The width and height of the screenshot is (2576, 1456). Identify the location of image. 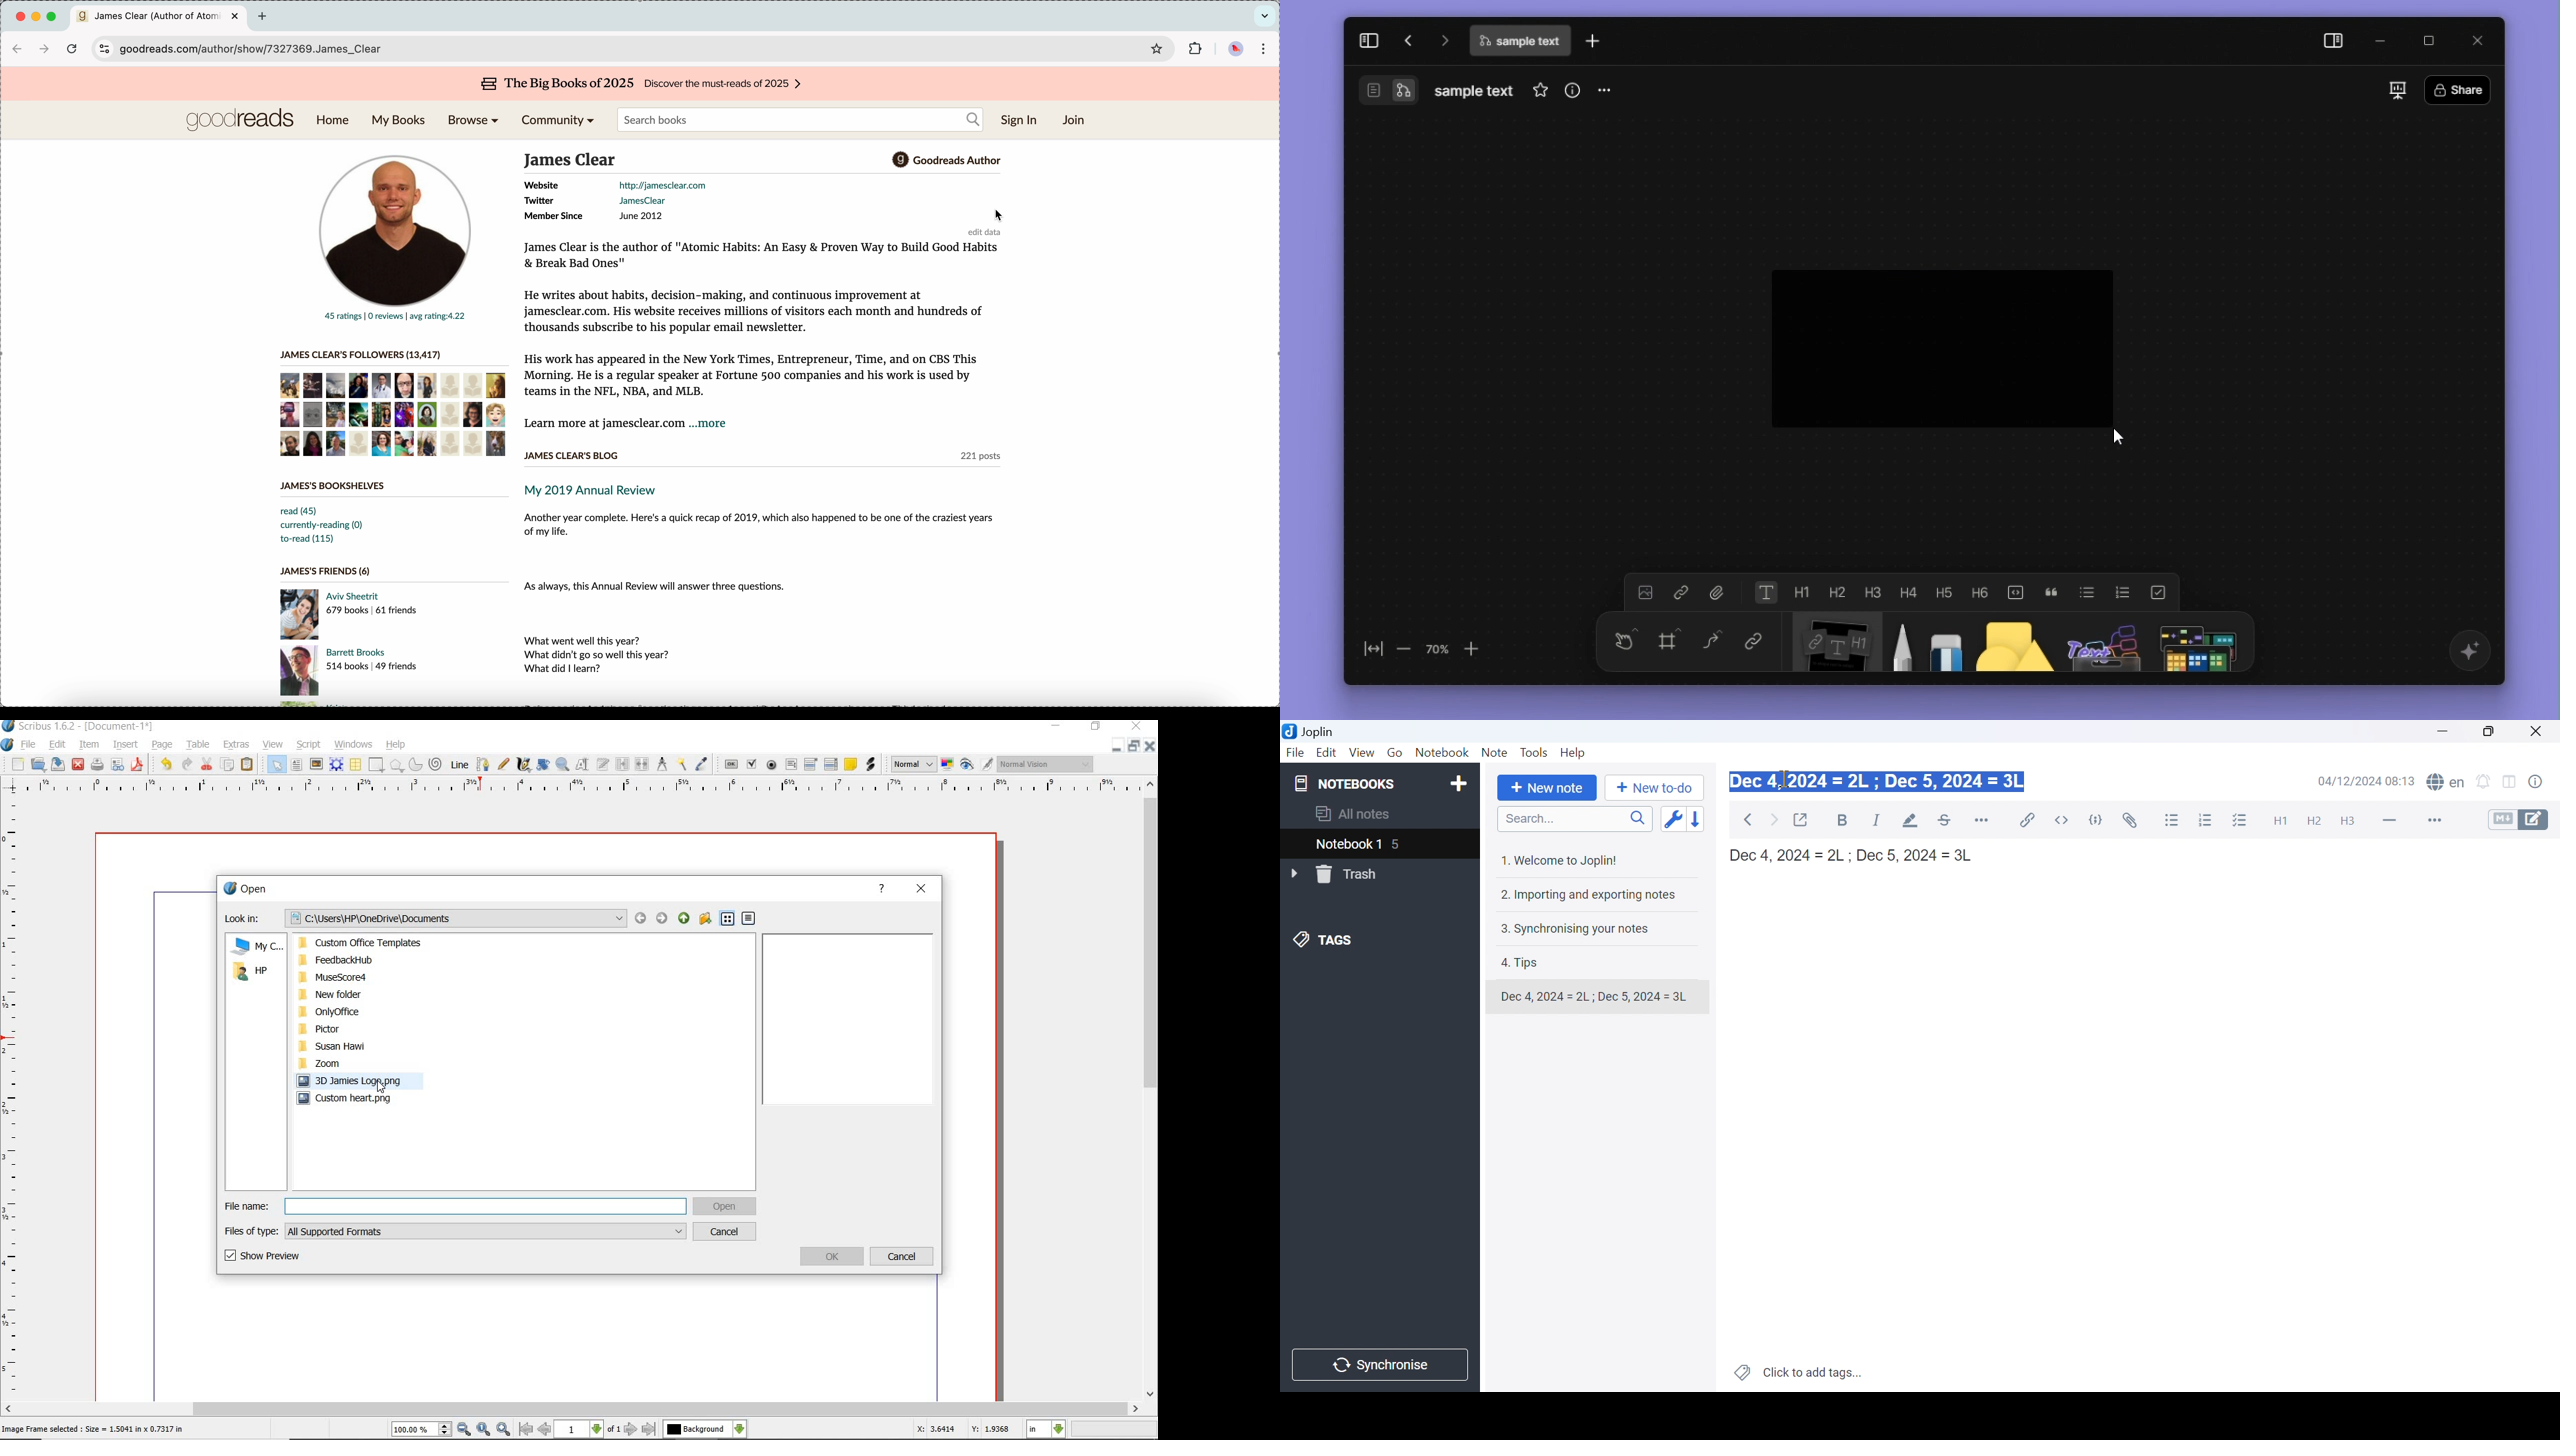
(317, 765).